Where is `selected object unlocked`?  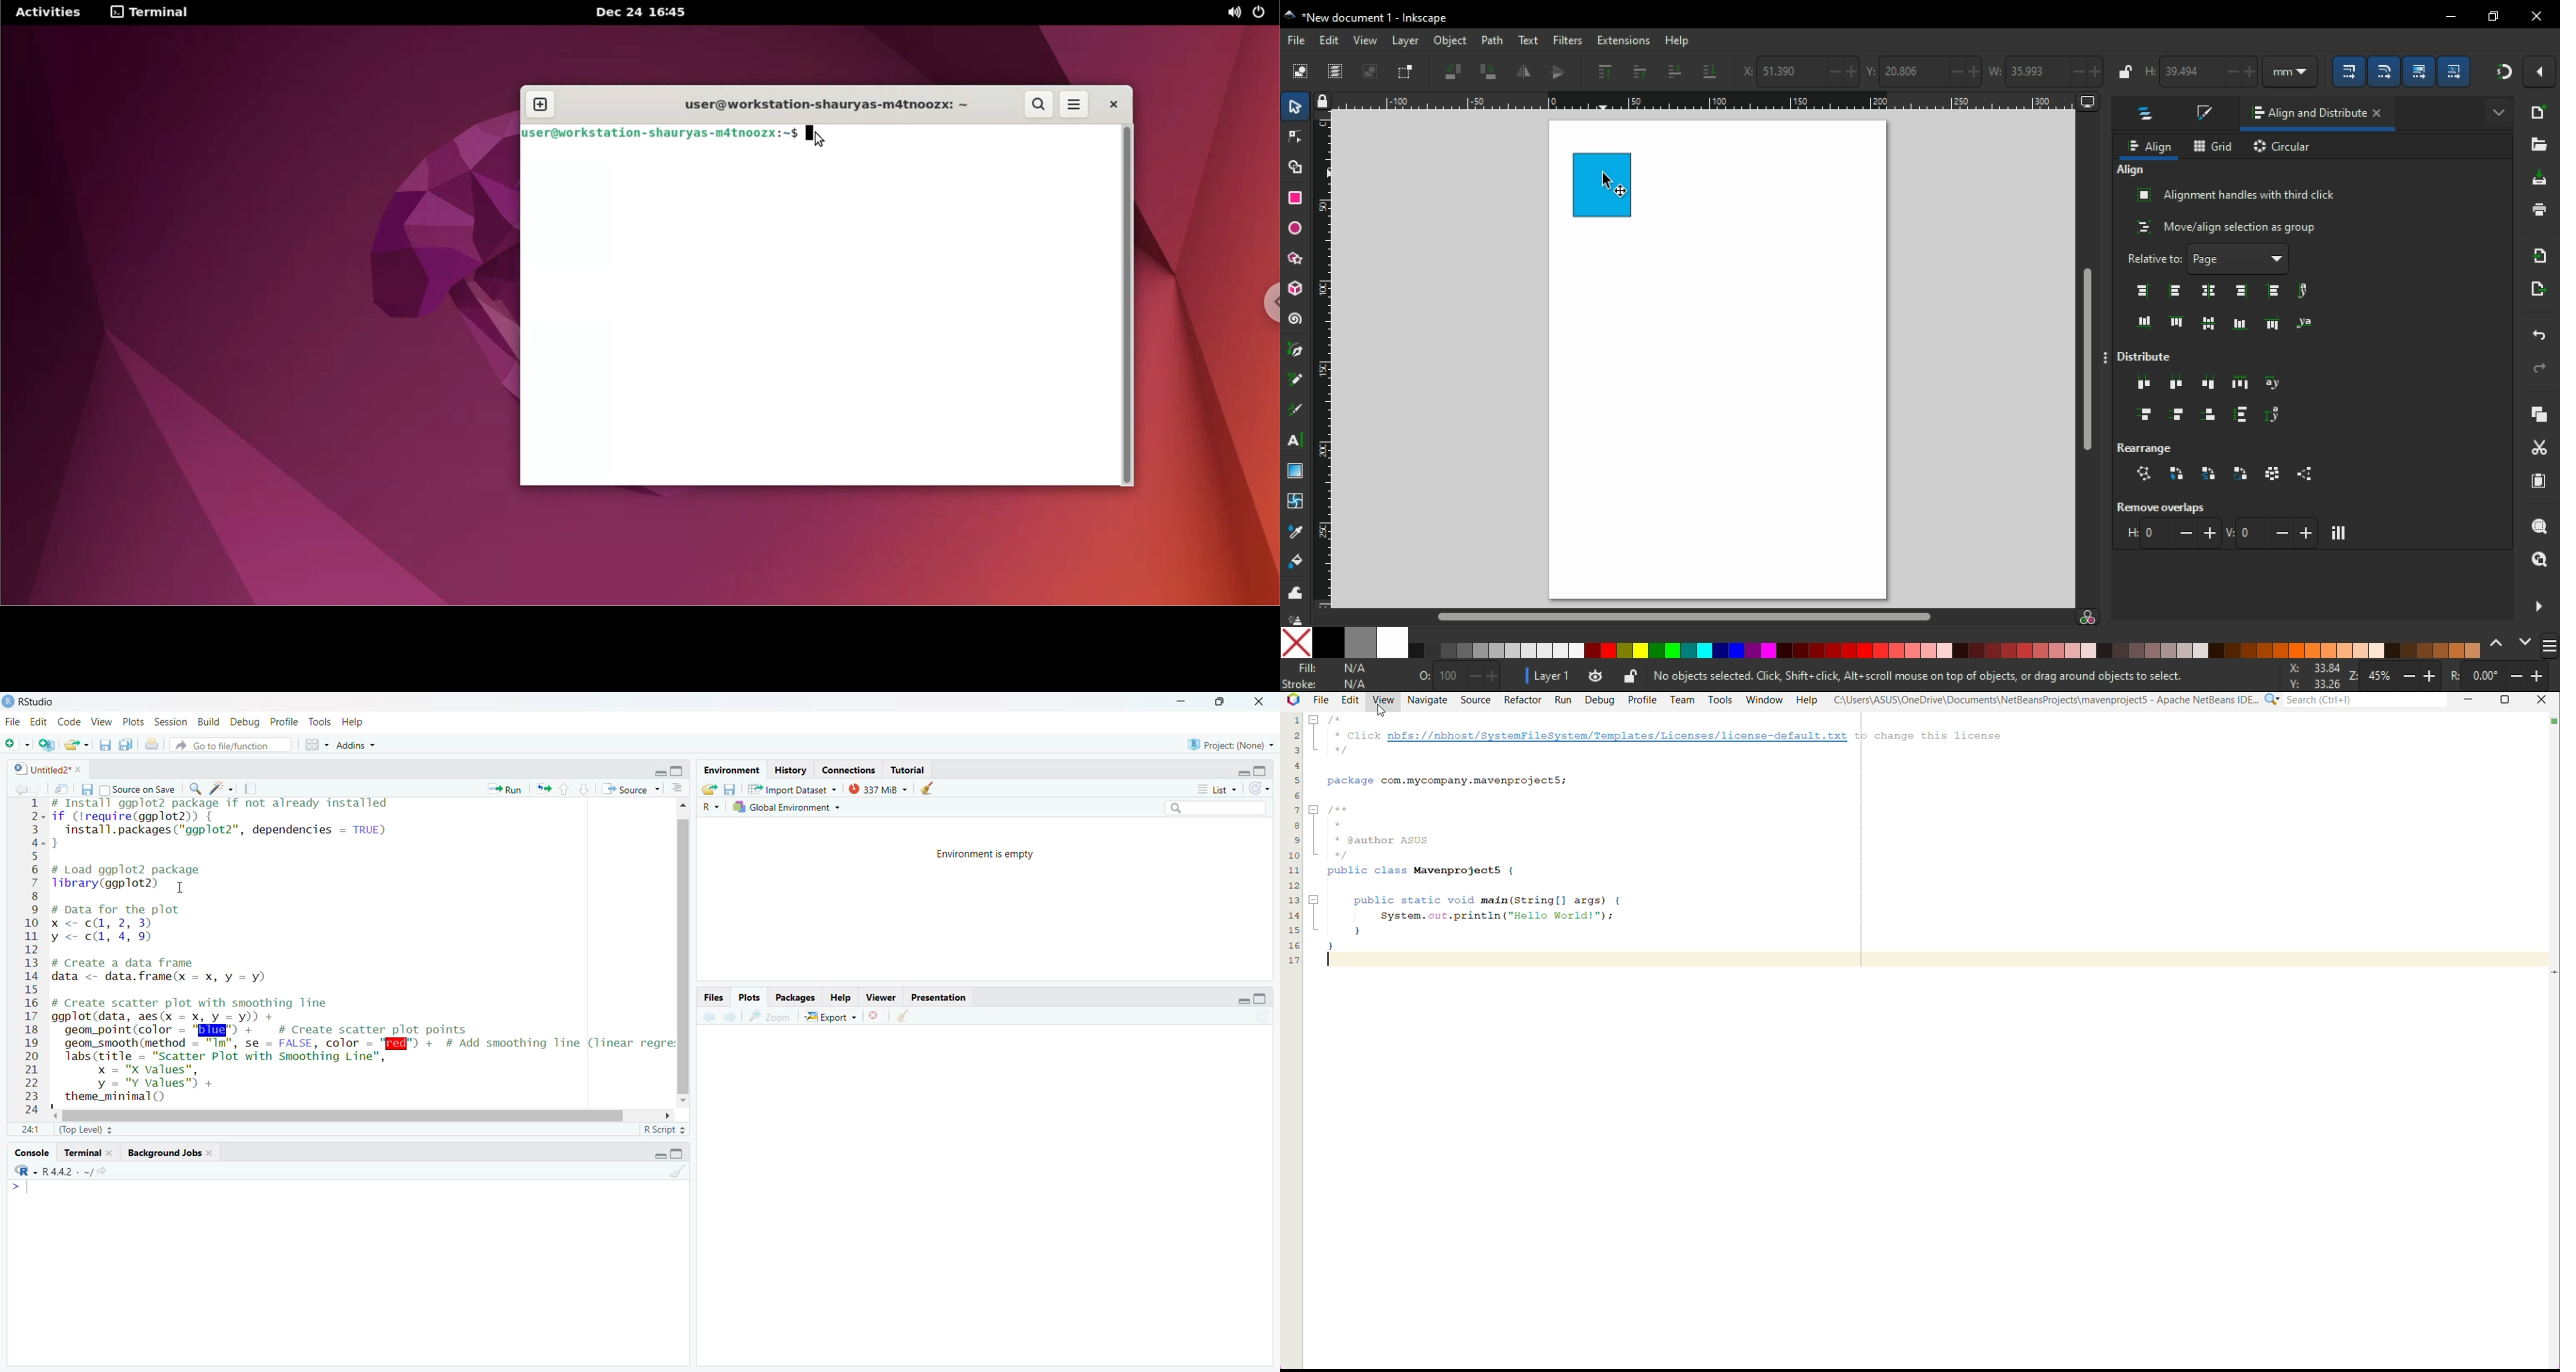 selected object unlocked is located at coordinates (1631, 676).